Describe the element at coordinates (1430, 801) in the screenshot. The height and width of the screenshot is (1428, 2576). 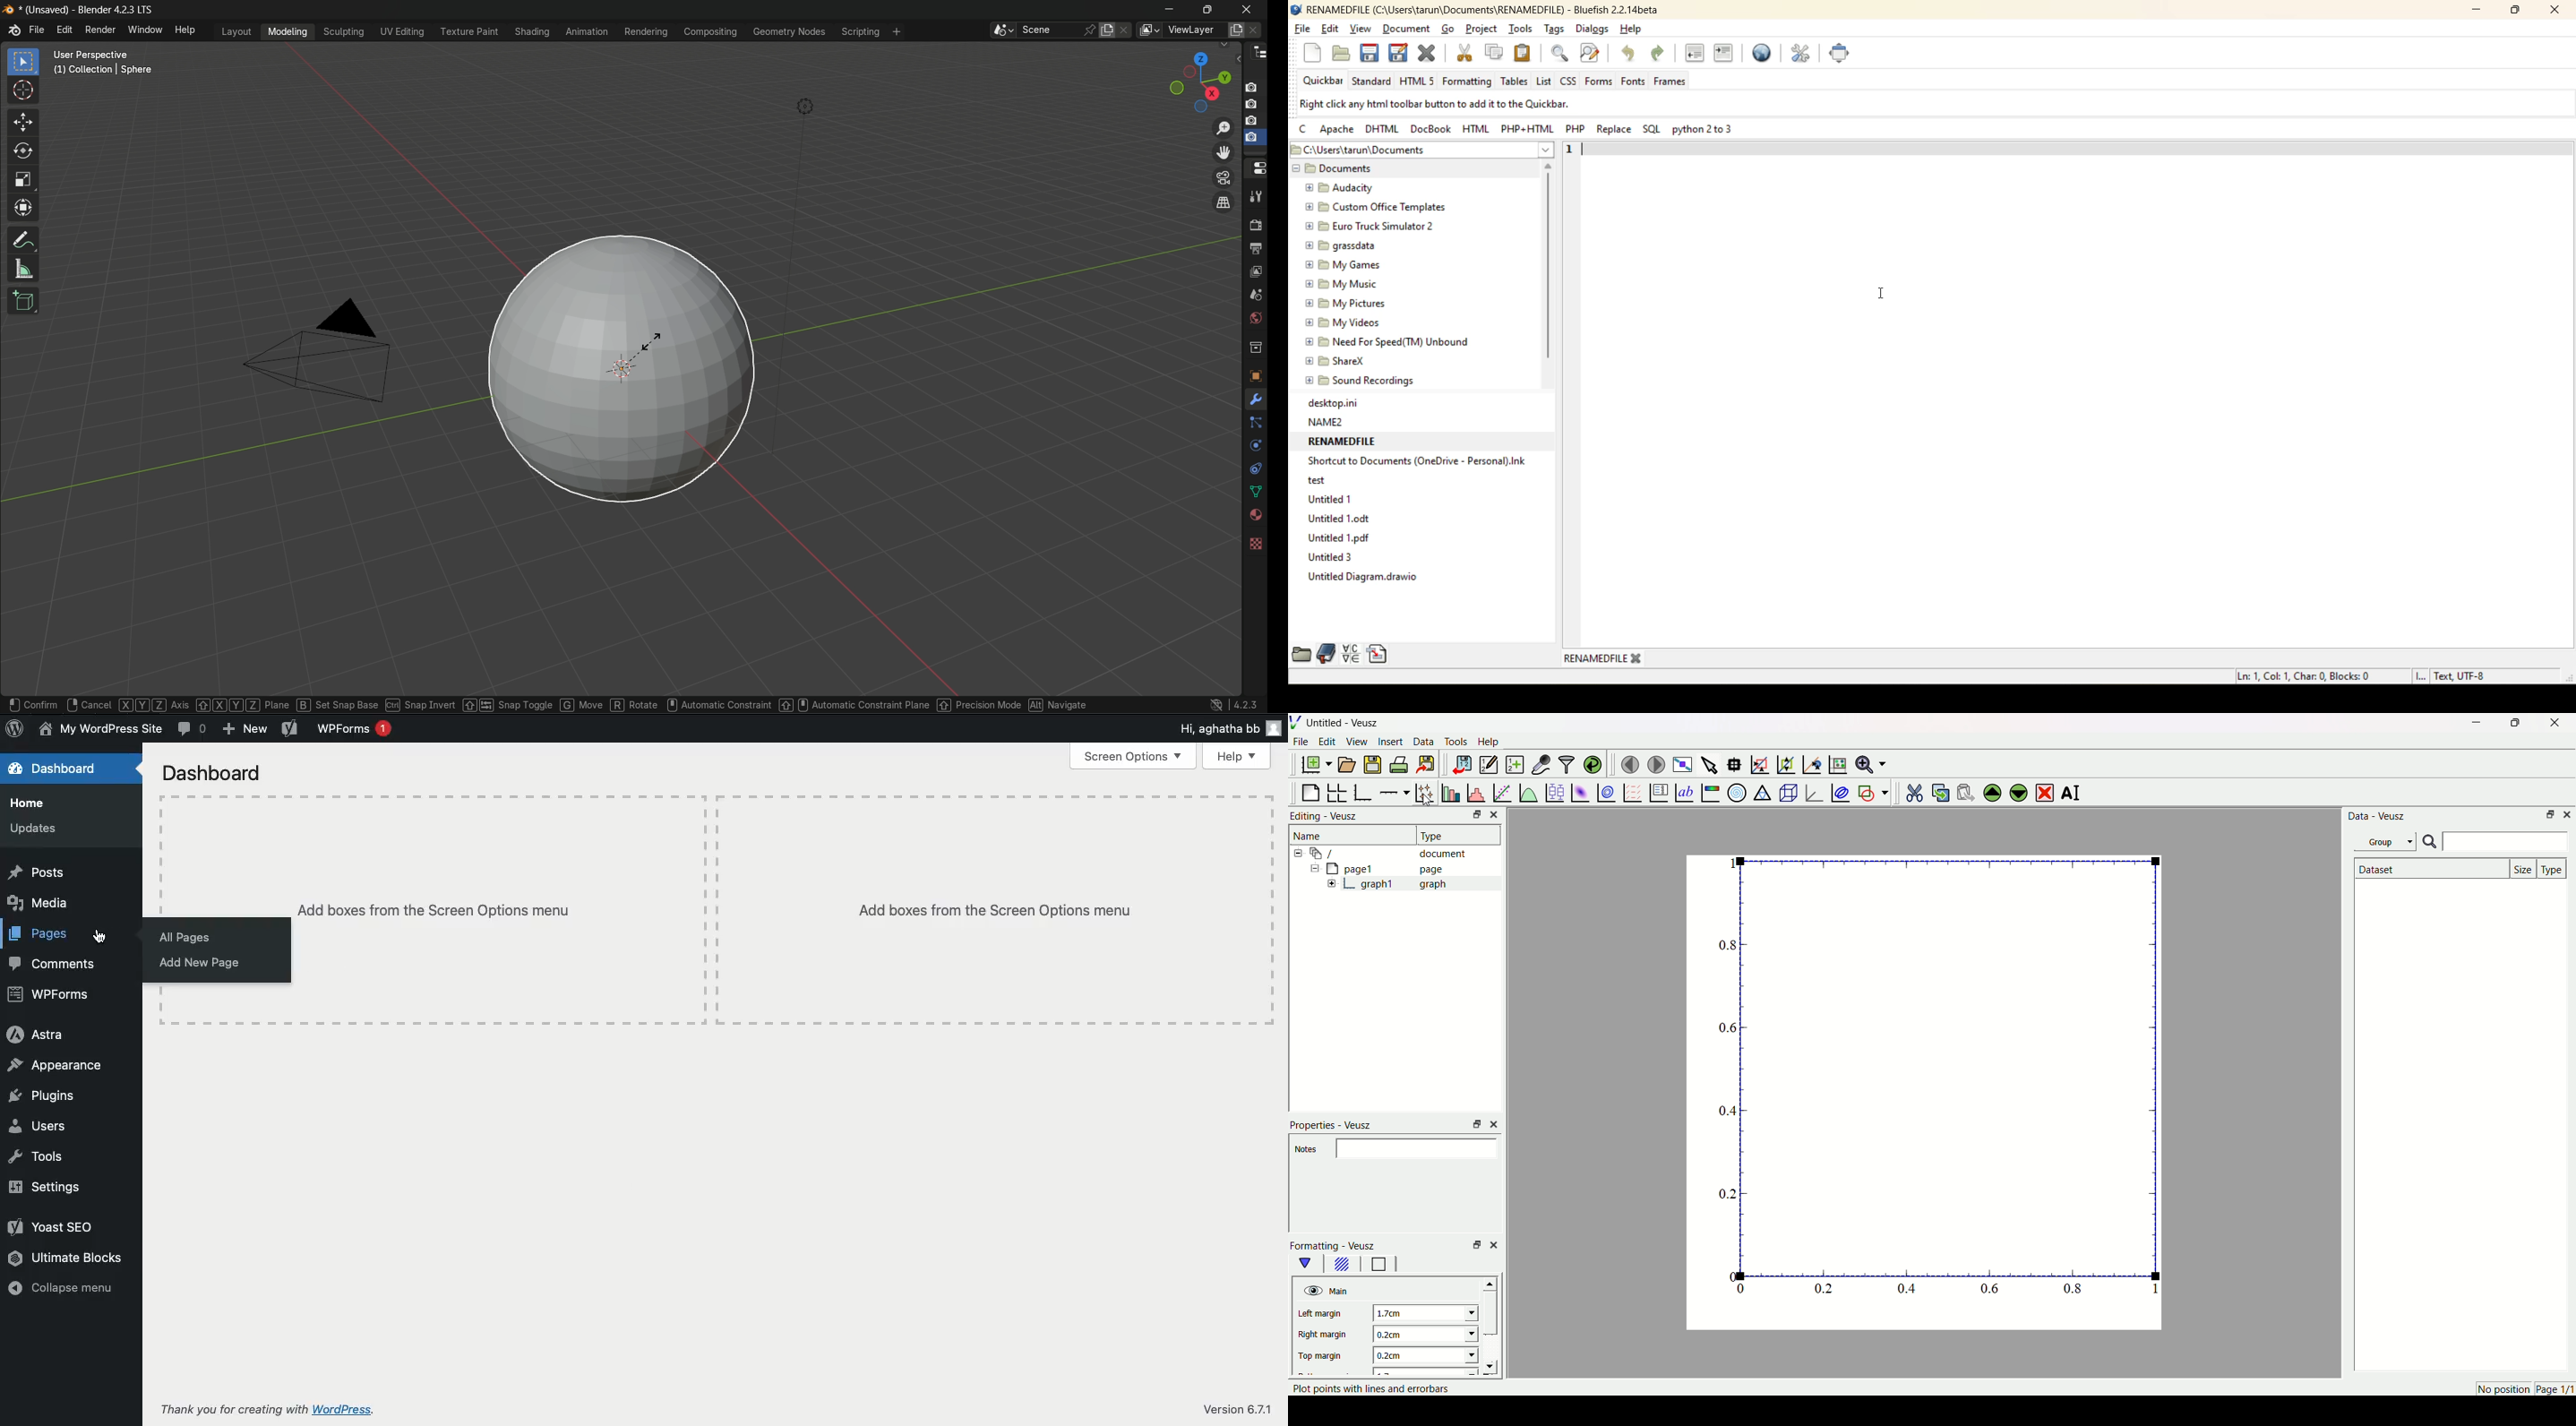
I see `cursor` at that location.